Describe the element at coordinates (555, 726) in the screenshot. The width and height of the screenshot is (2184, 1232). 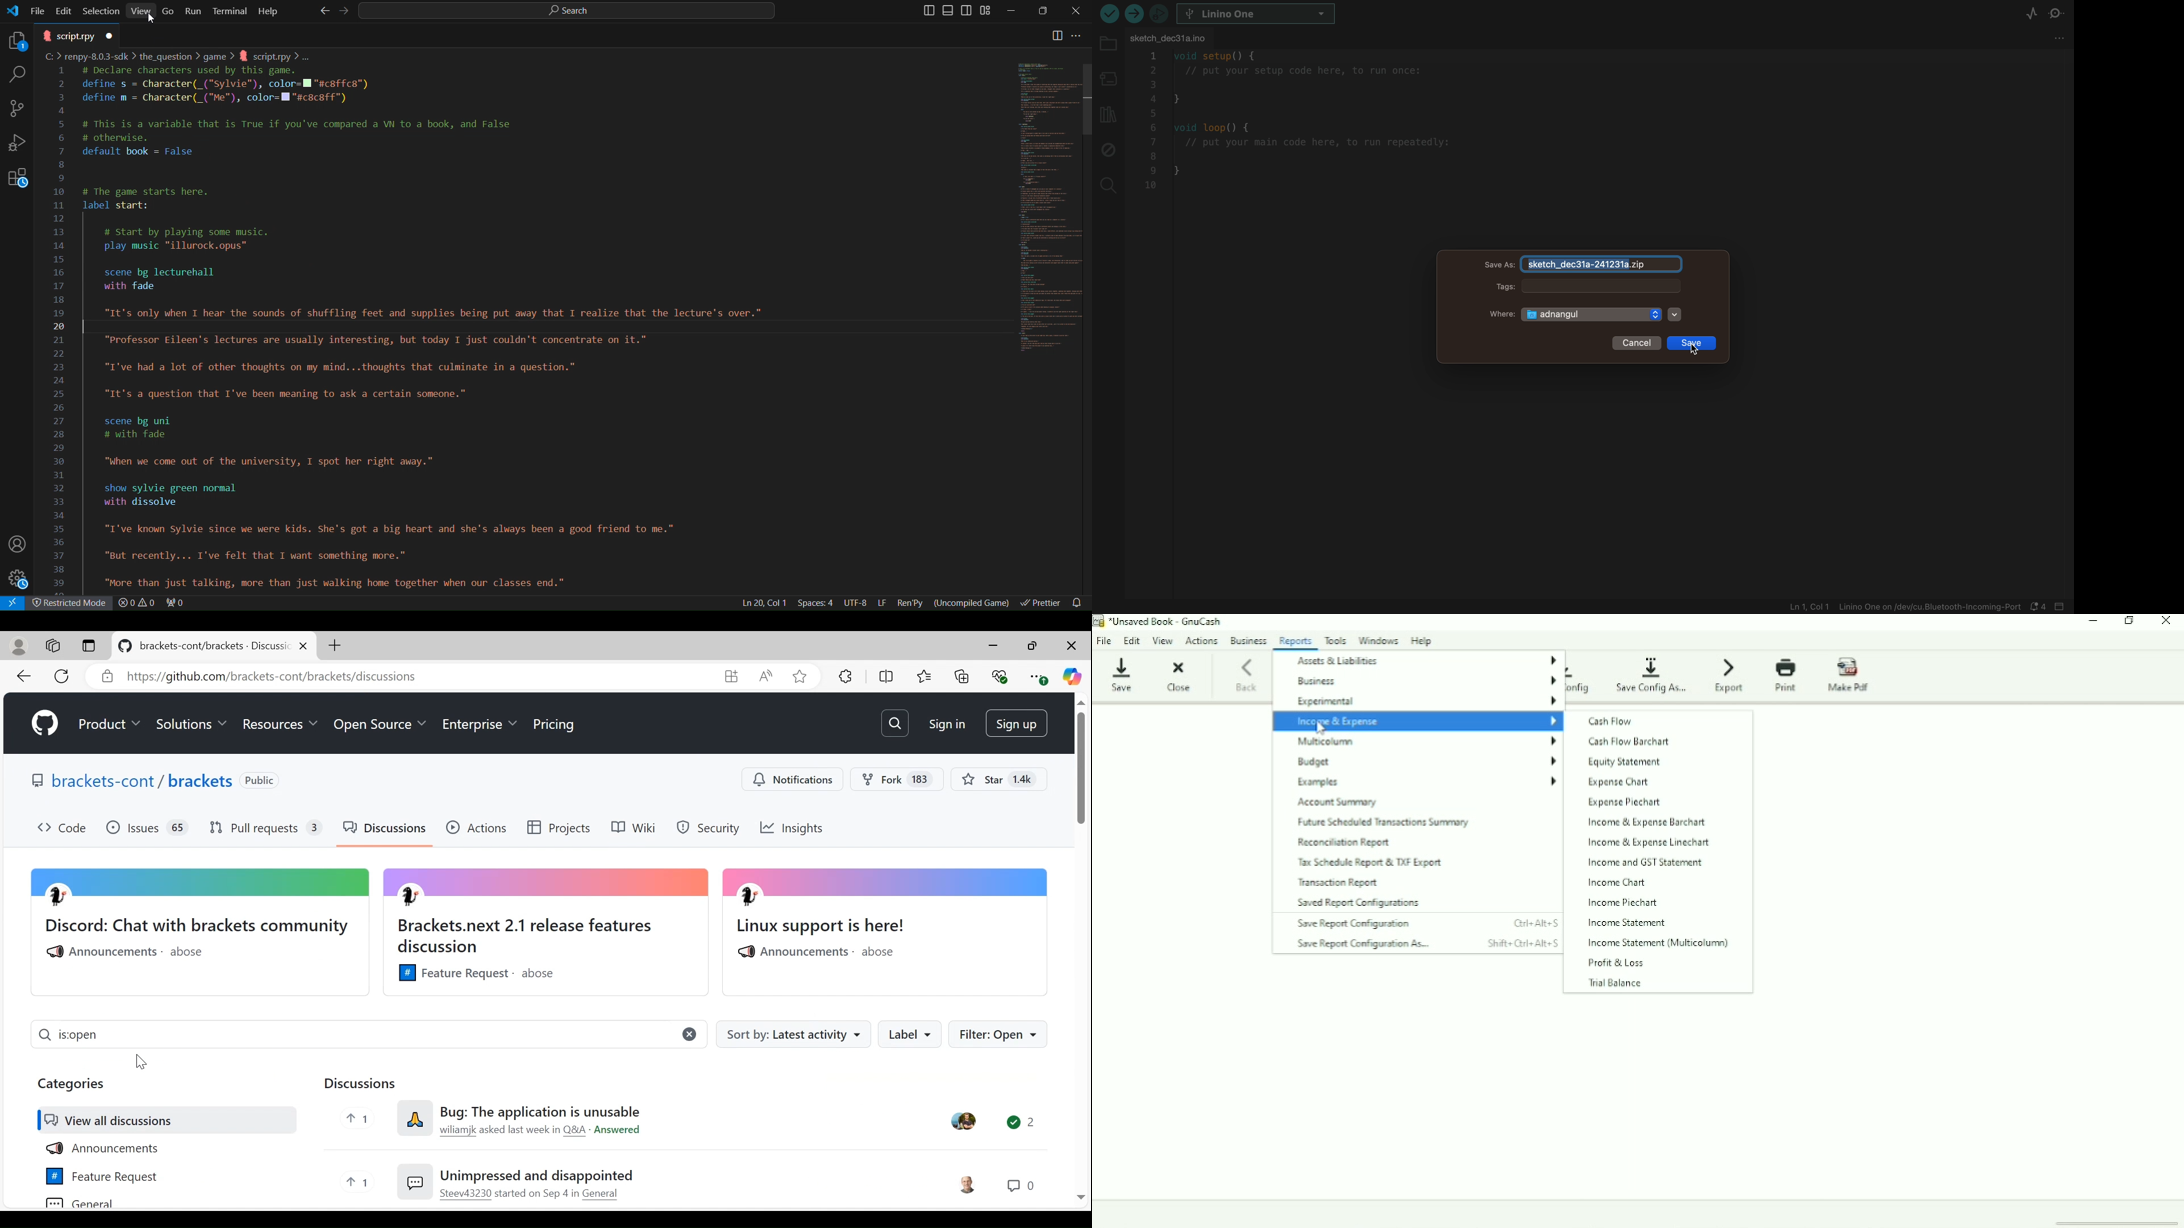
I see `Pricing` at that location.